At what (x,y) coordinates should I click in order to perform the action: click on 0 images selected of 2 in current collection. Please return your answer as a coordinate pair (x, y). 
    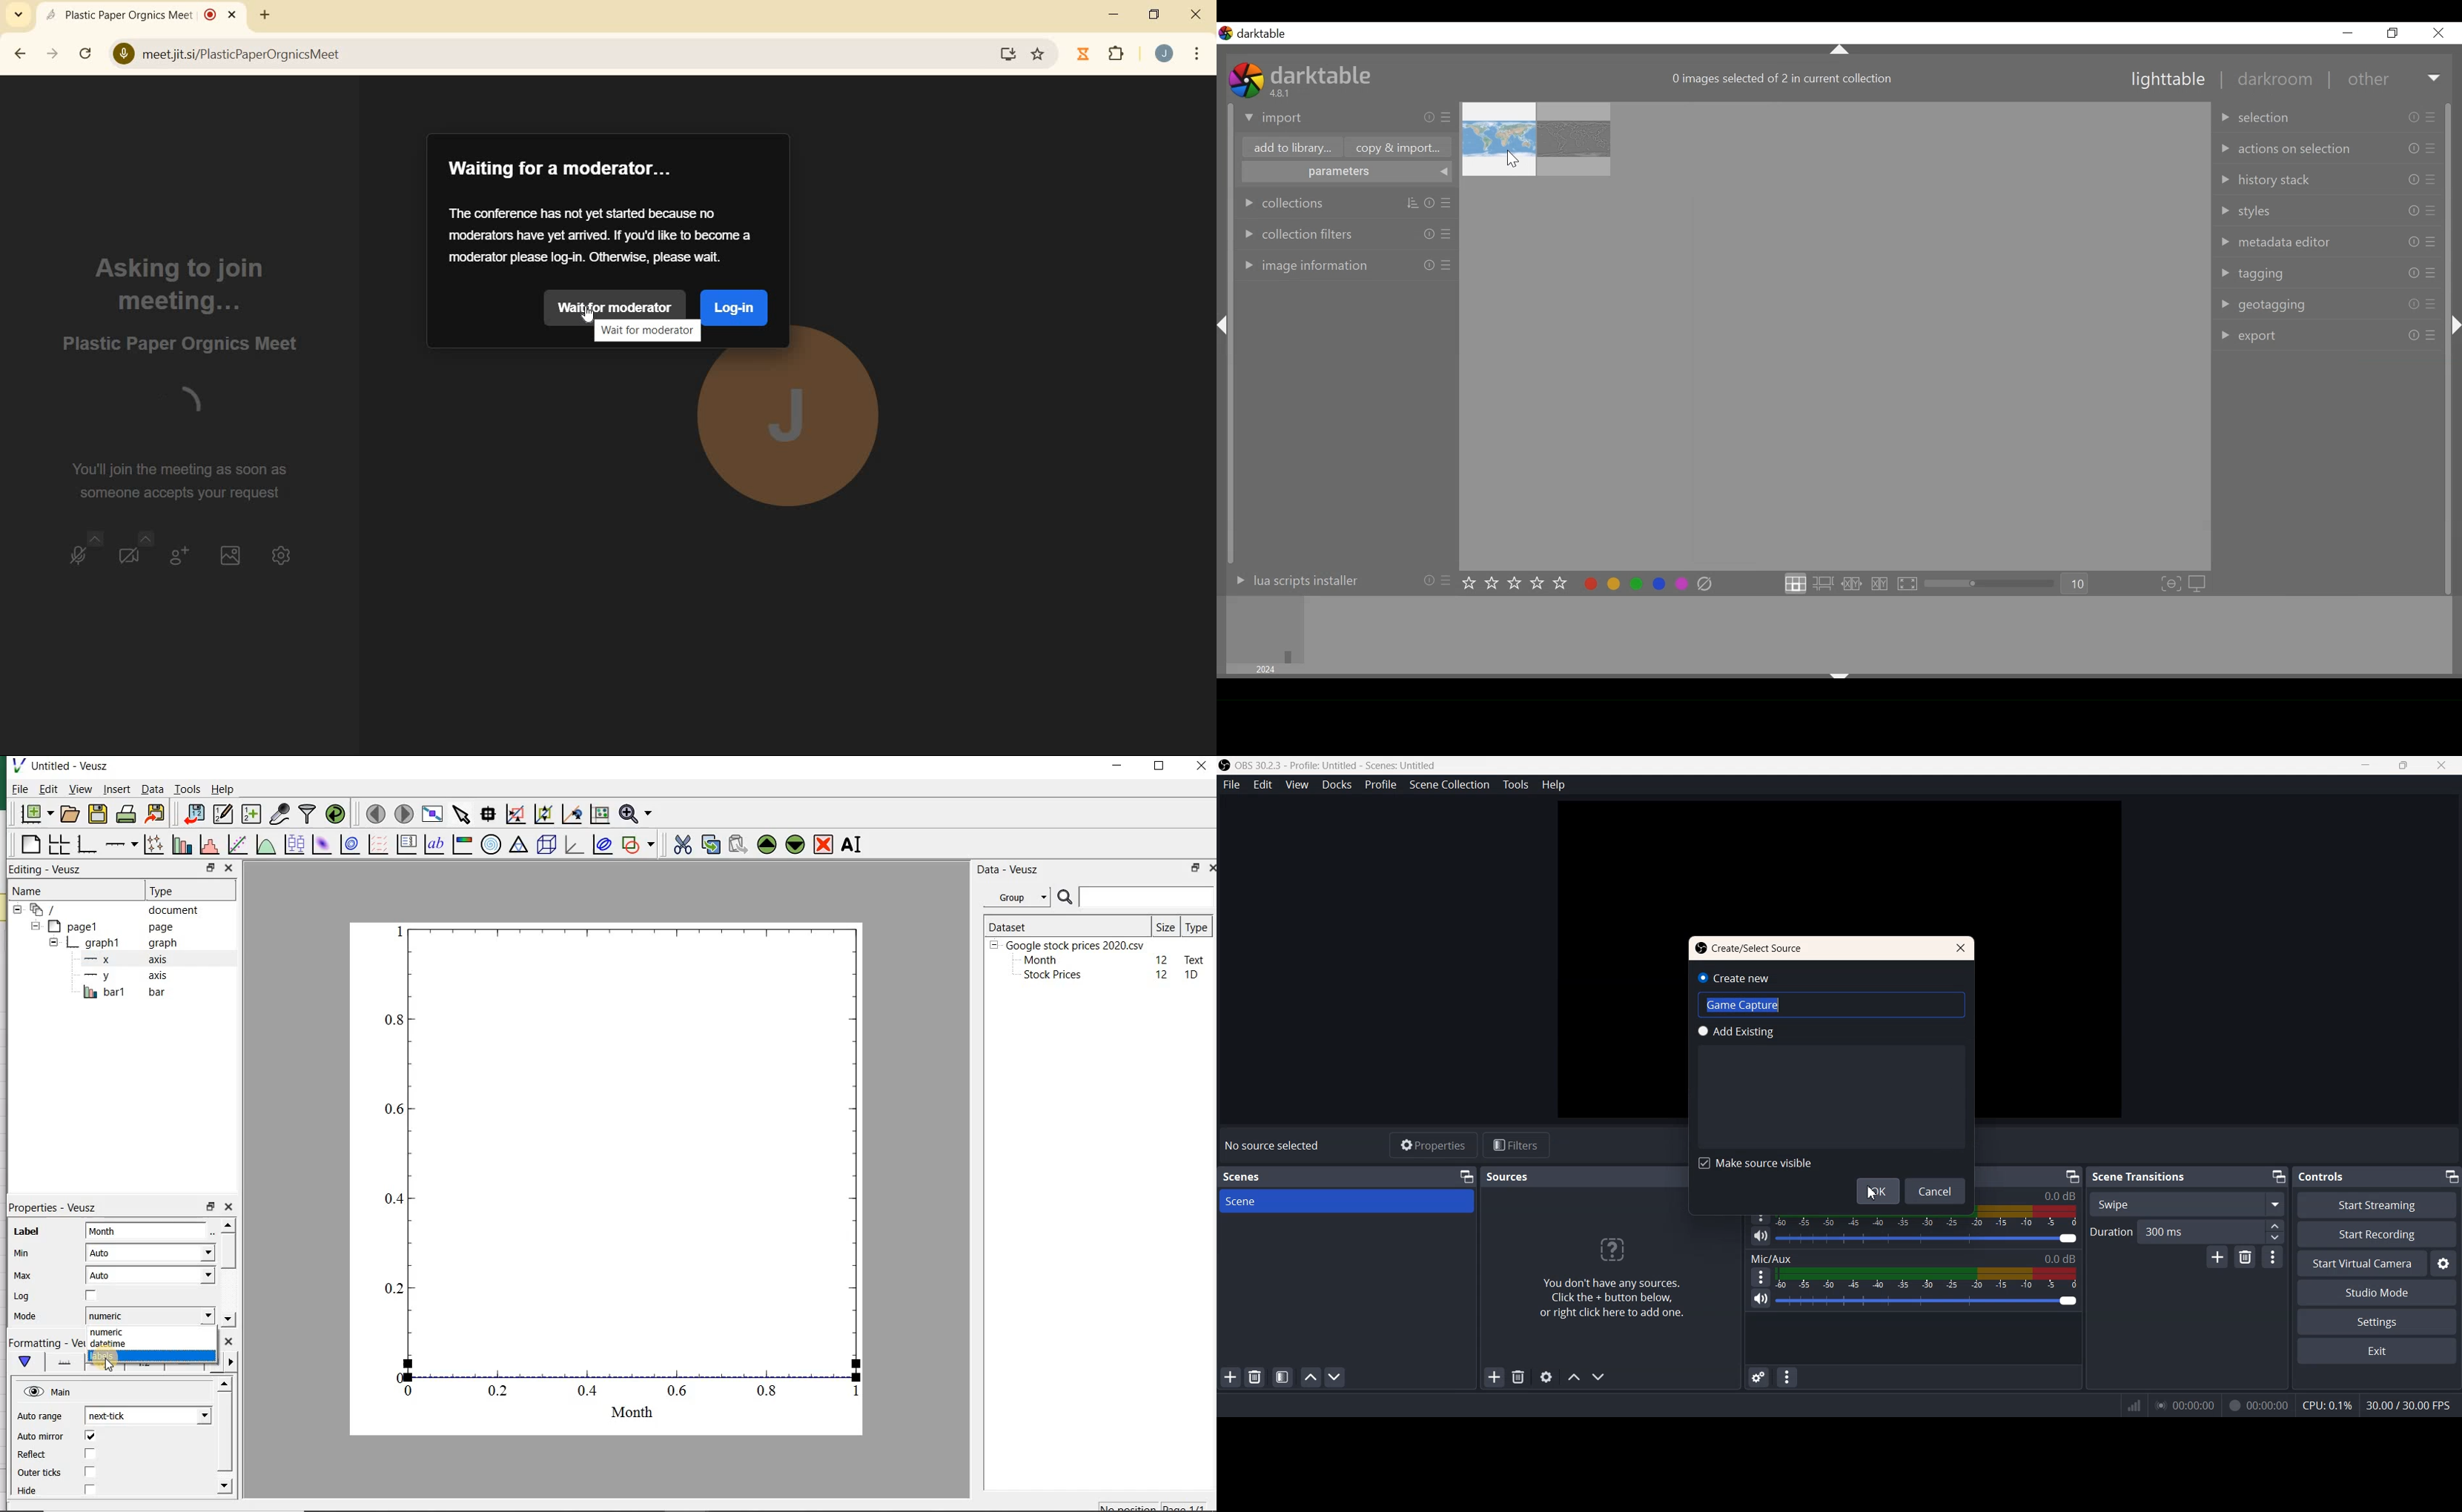
    Looking at the image, I should click on (1783, 80).